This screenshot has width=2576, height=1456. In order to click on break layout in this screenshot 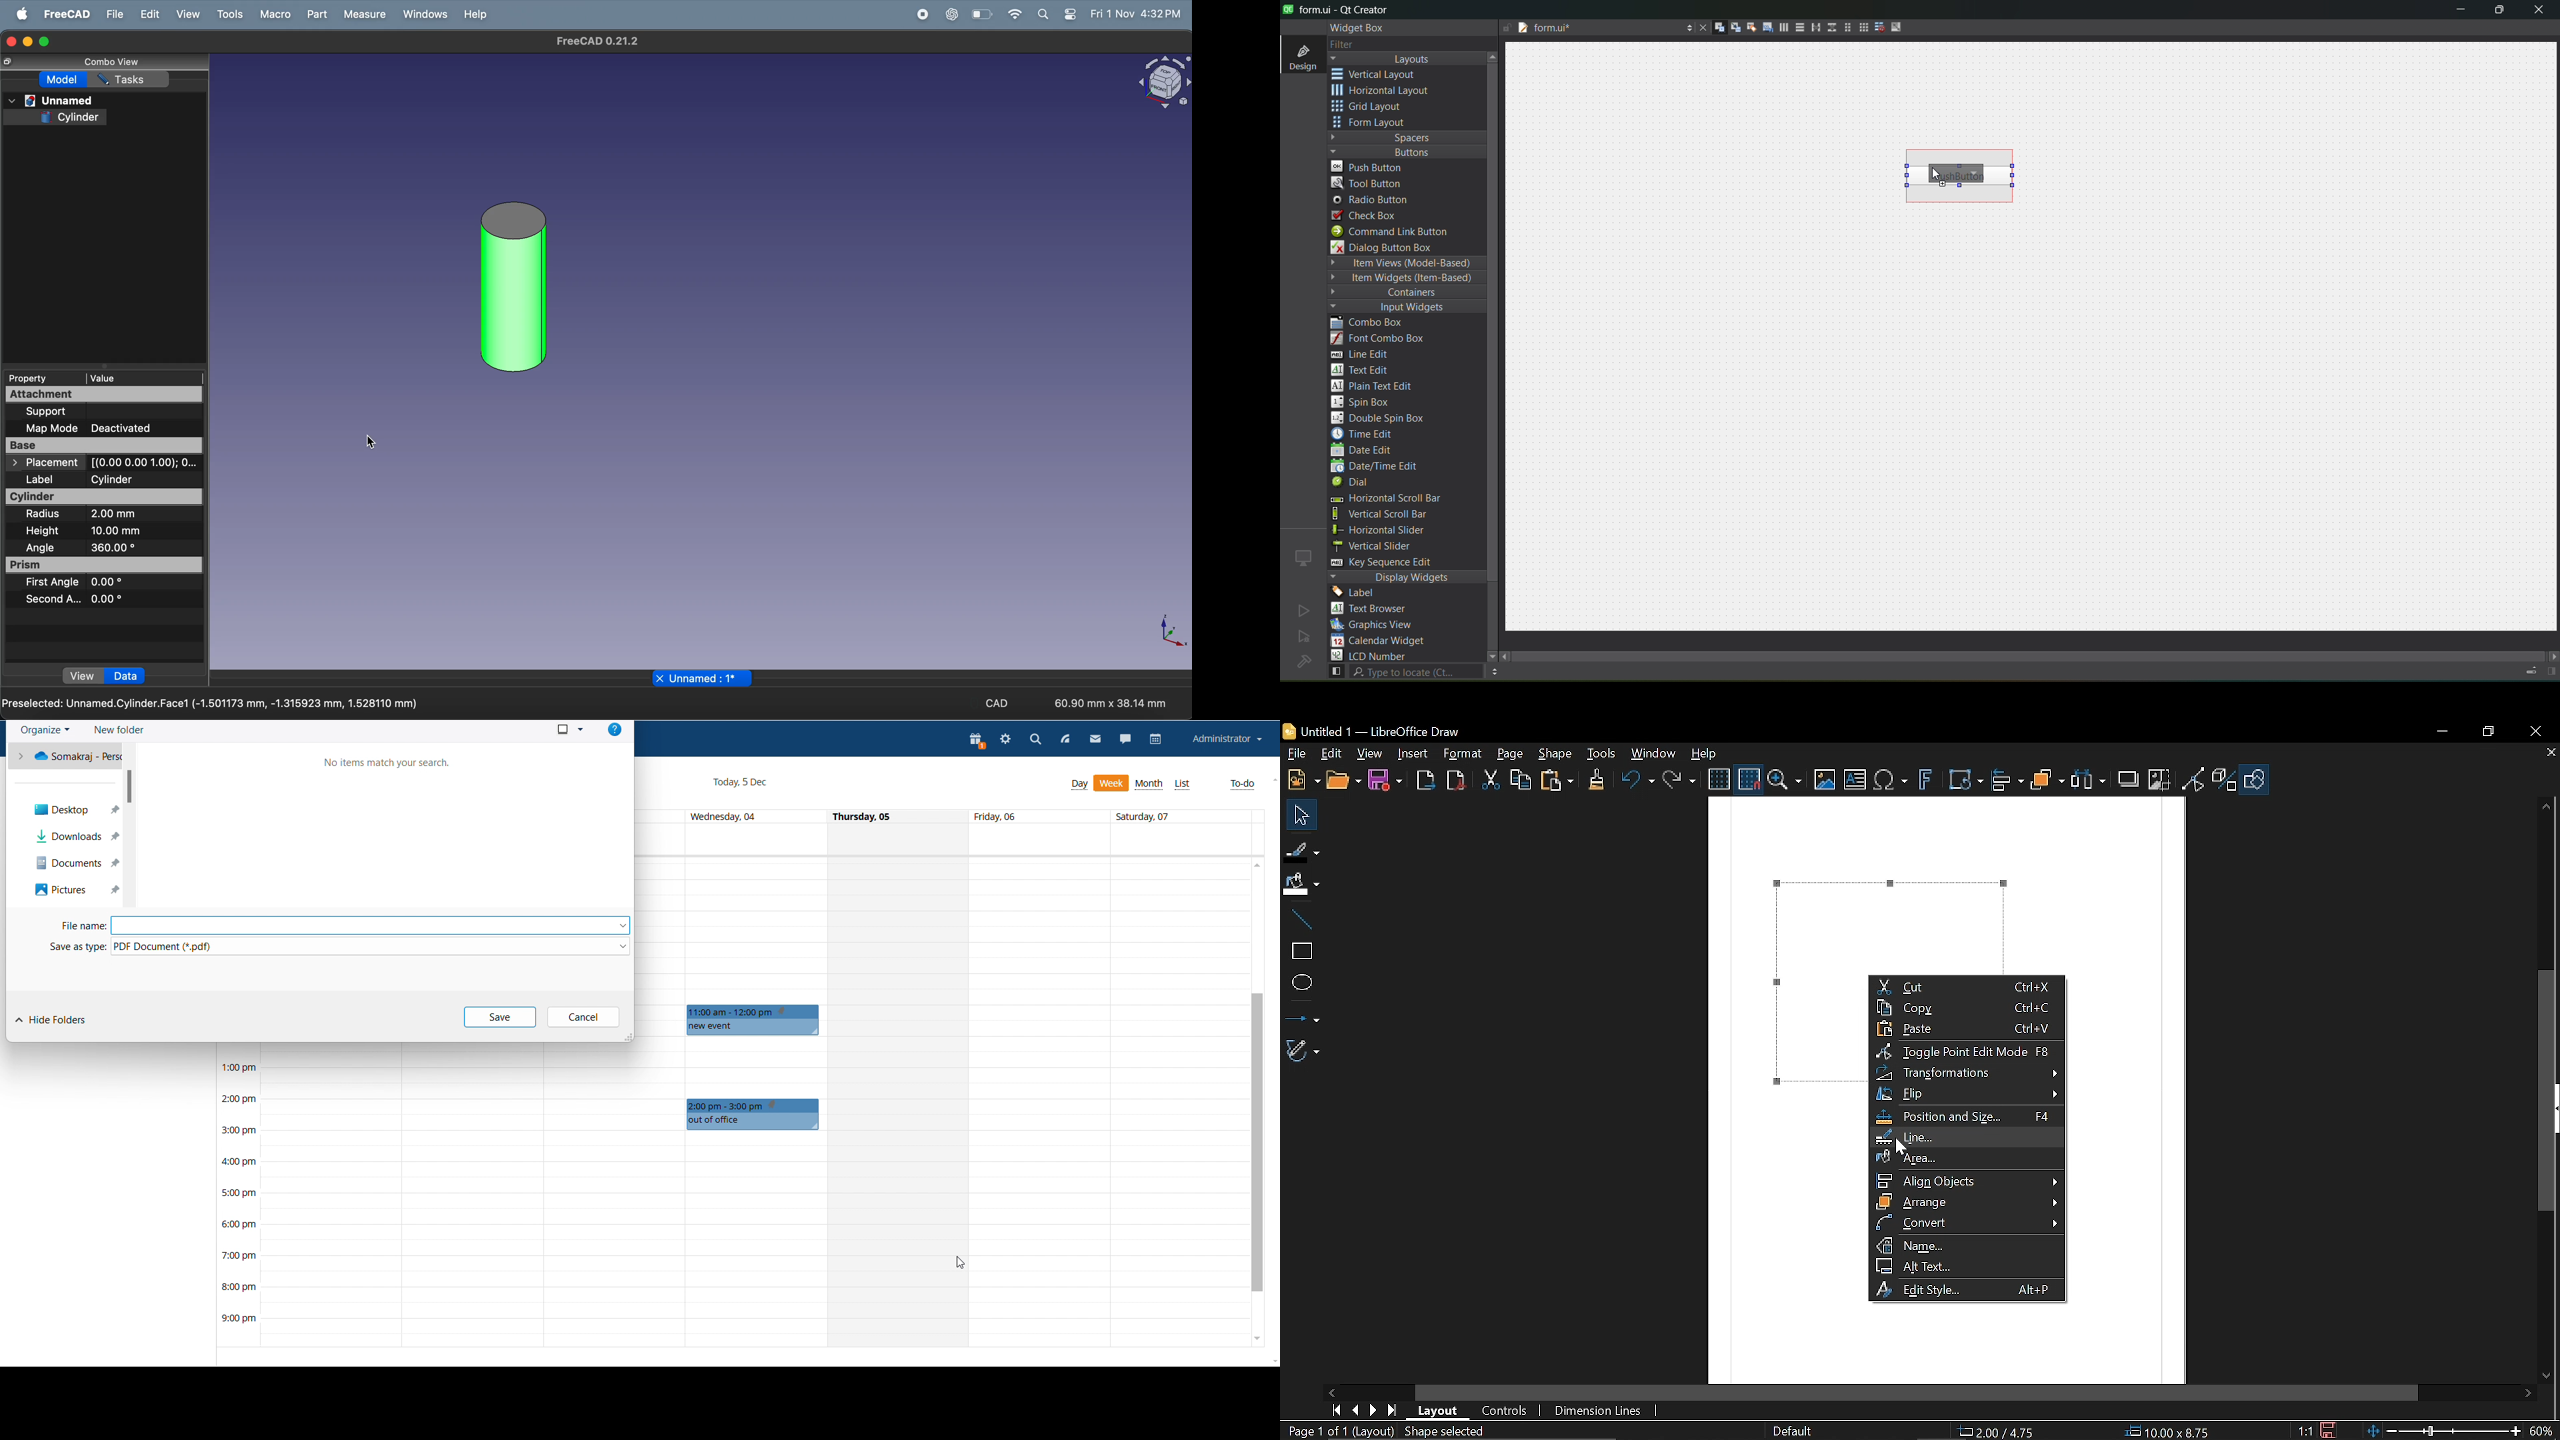, I will do `click(1876, 28)`.